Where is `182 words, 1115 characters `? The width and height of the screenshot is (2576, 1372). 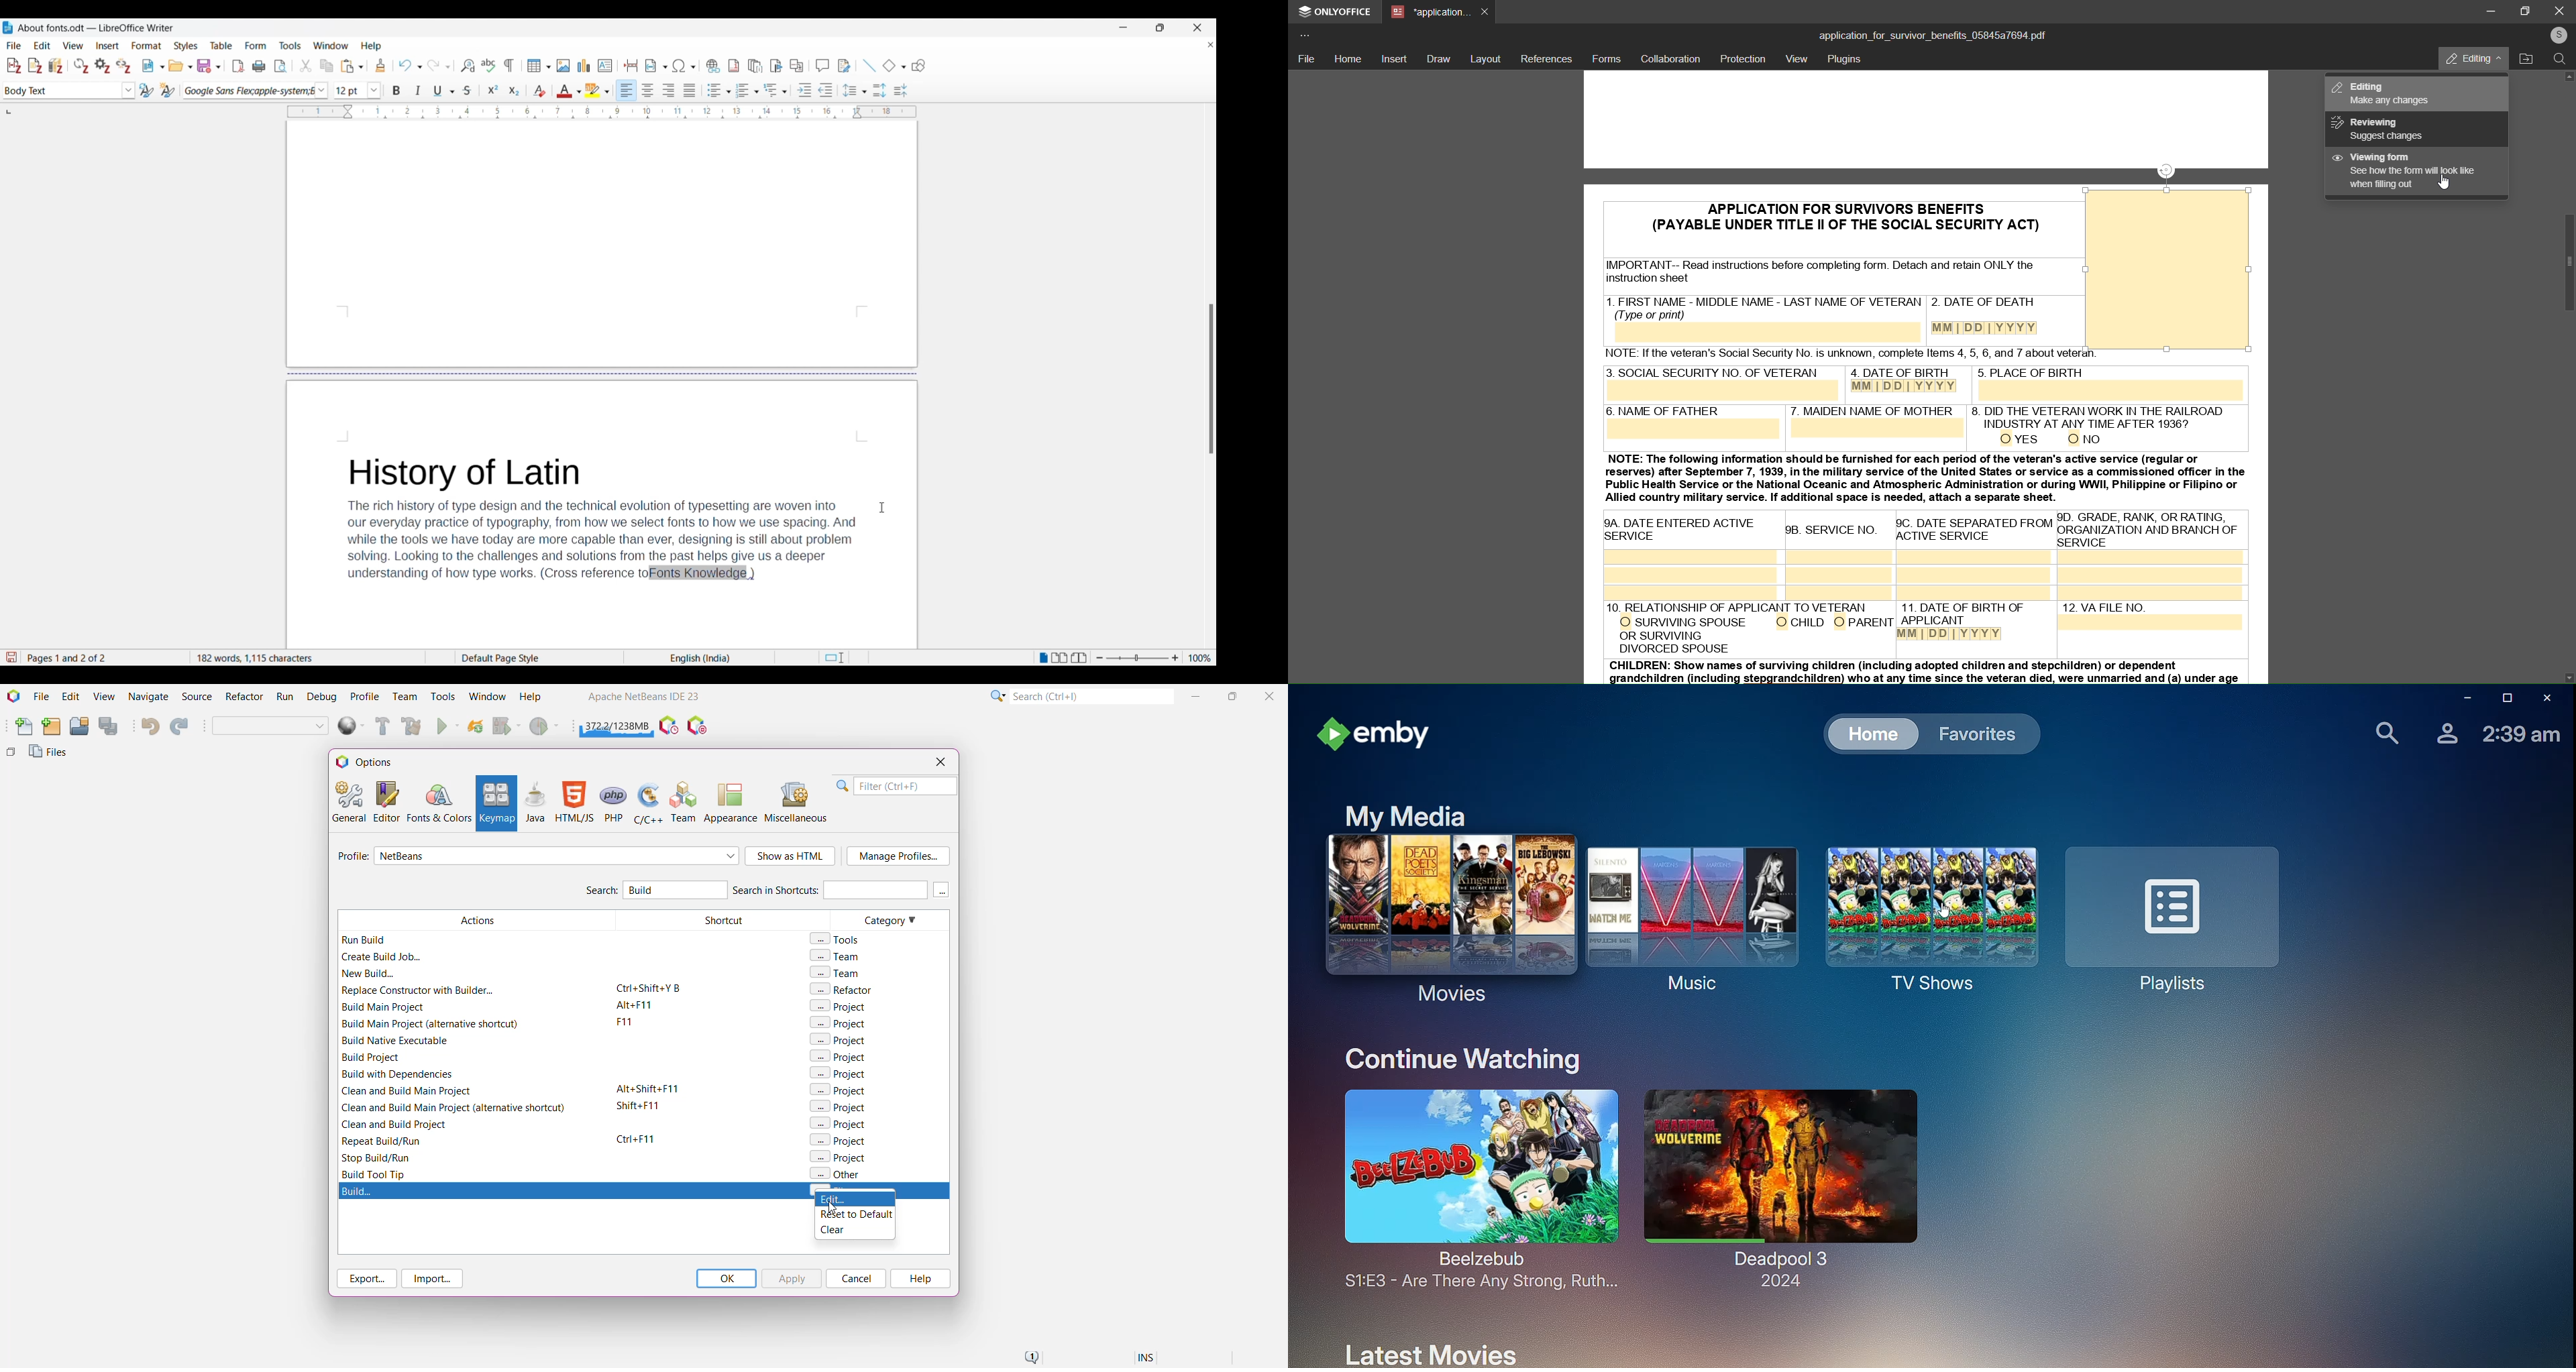
182 words, 1115 characters  is located at coordinates (306, 658).